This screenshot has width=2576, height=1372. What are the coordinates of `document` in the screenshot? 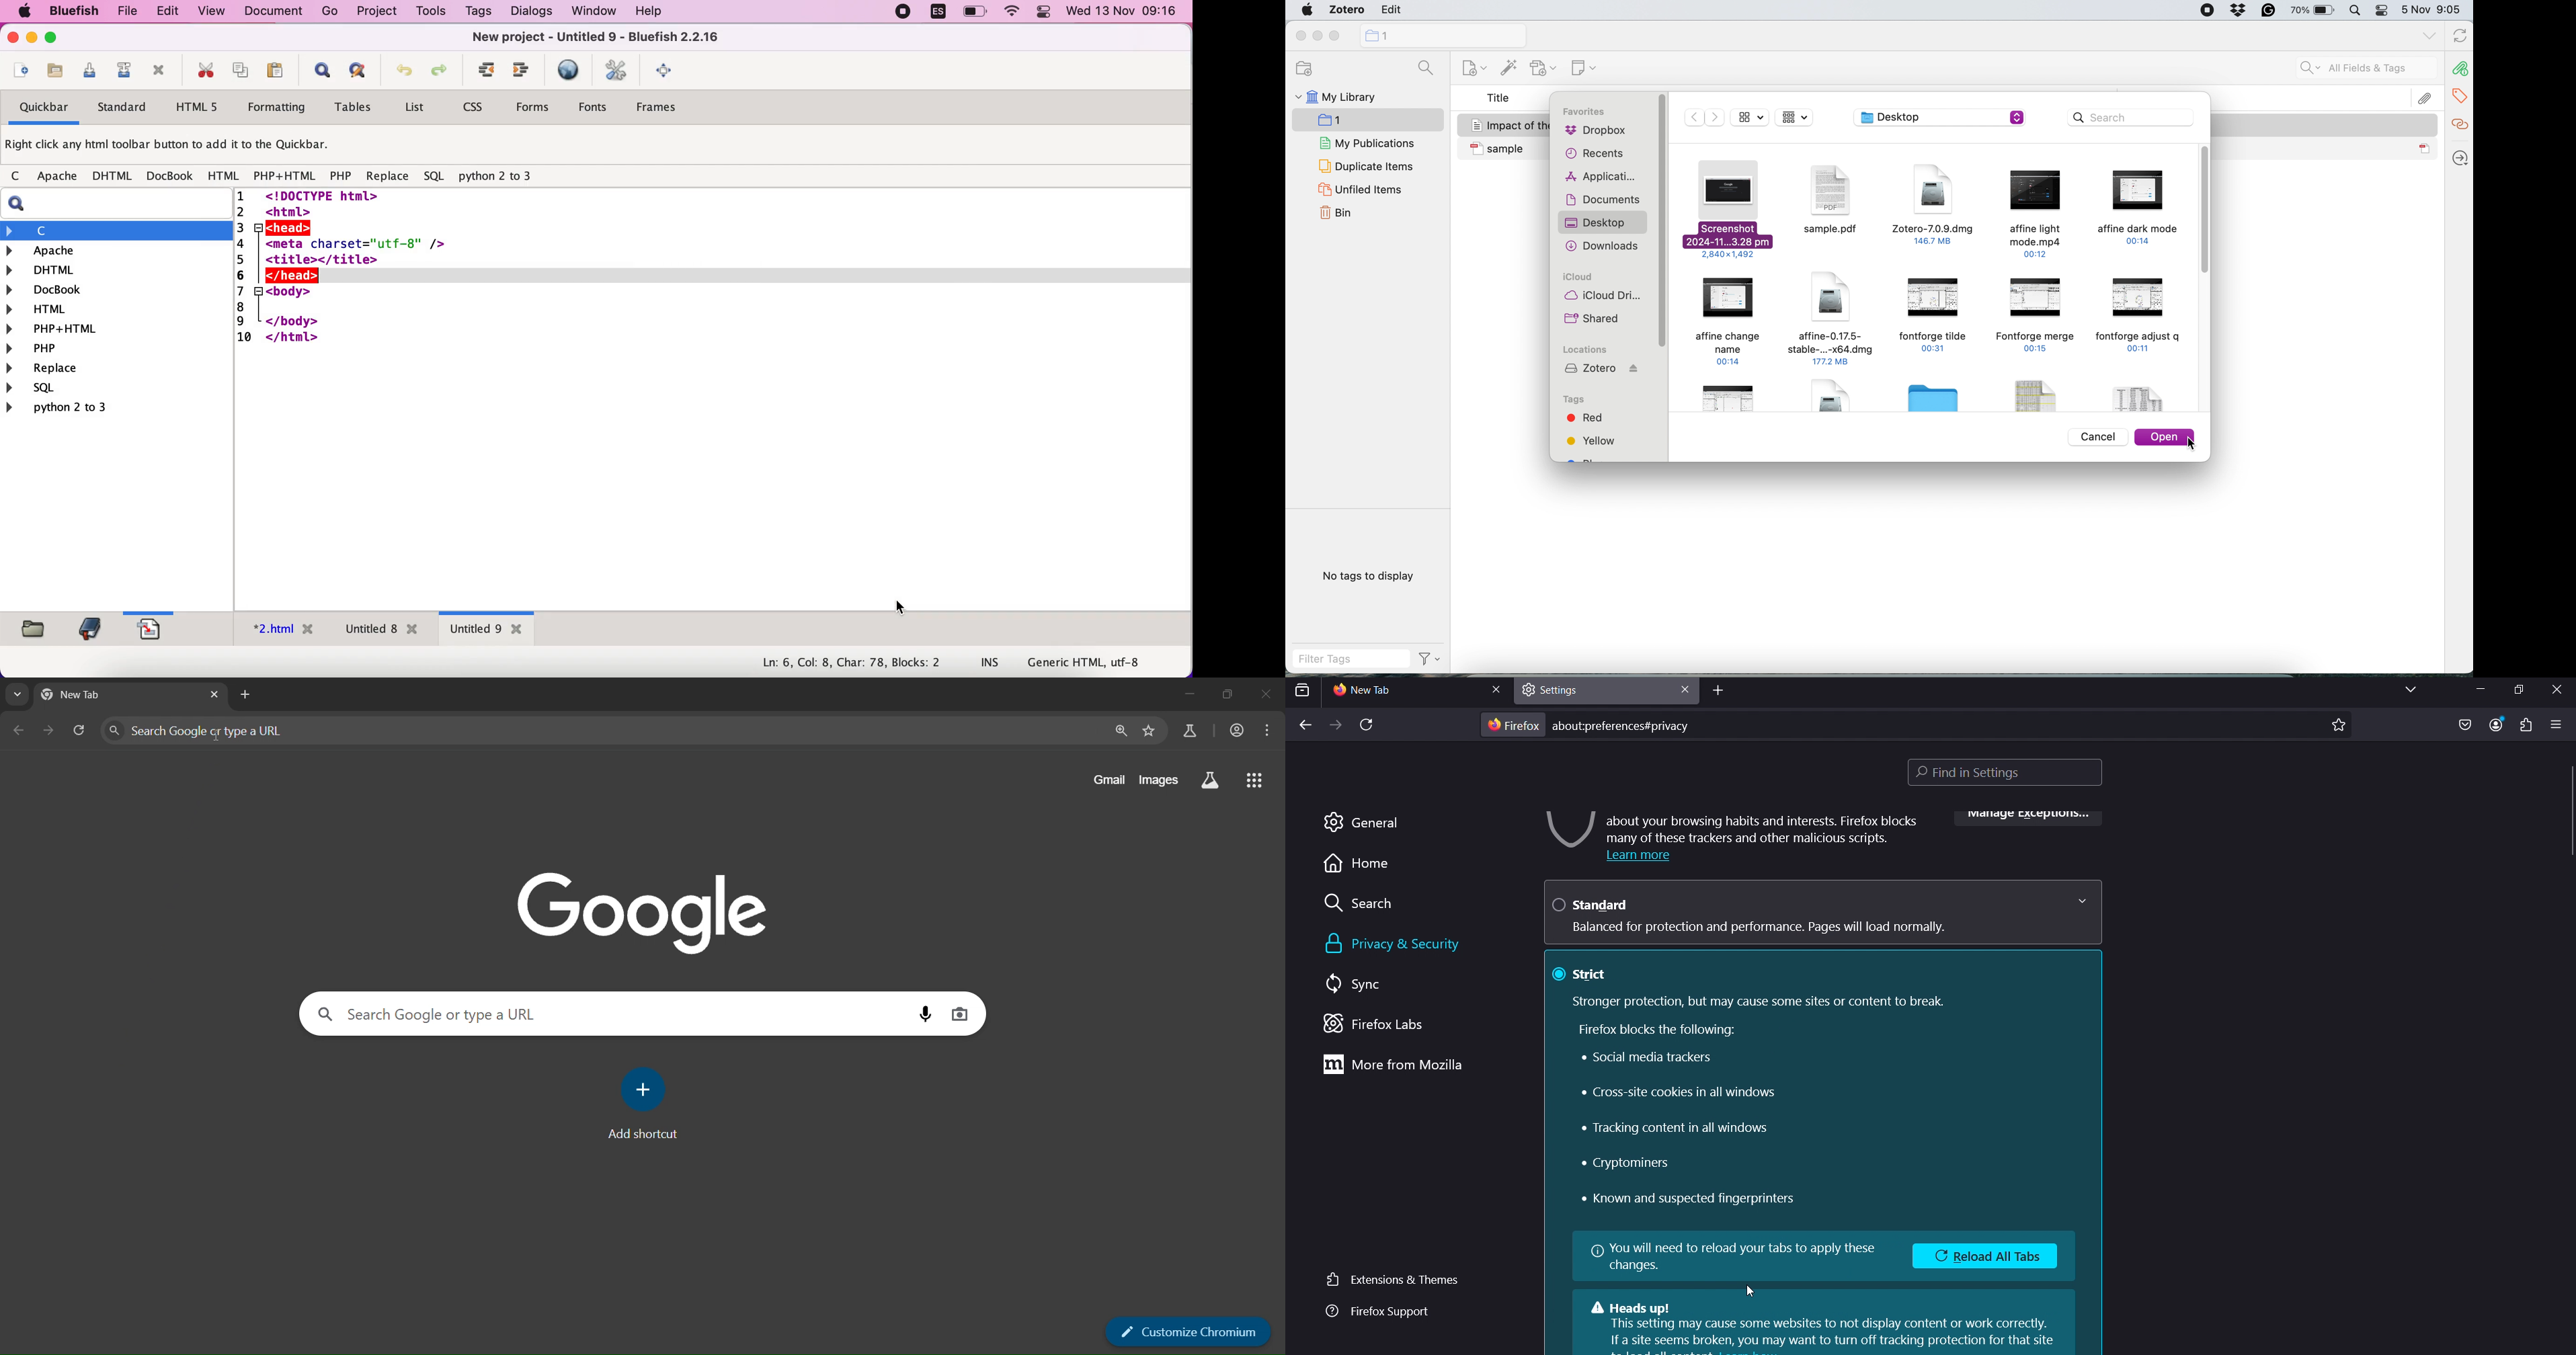 It's located at (277, 11).